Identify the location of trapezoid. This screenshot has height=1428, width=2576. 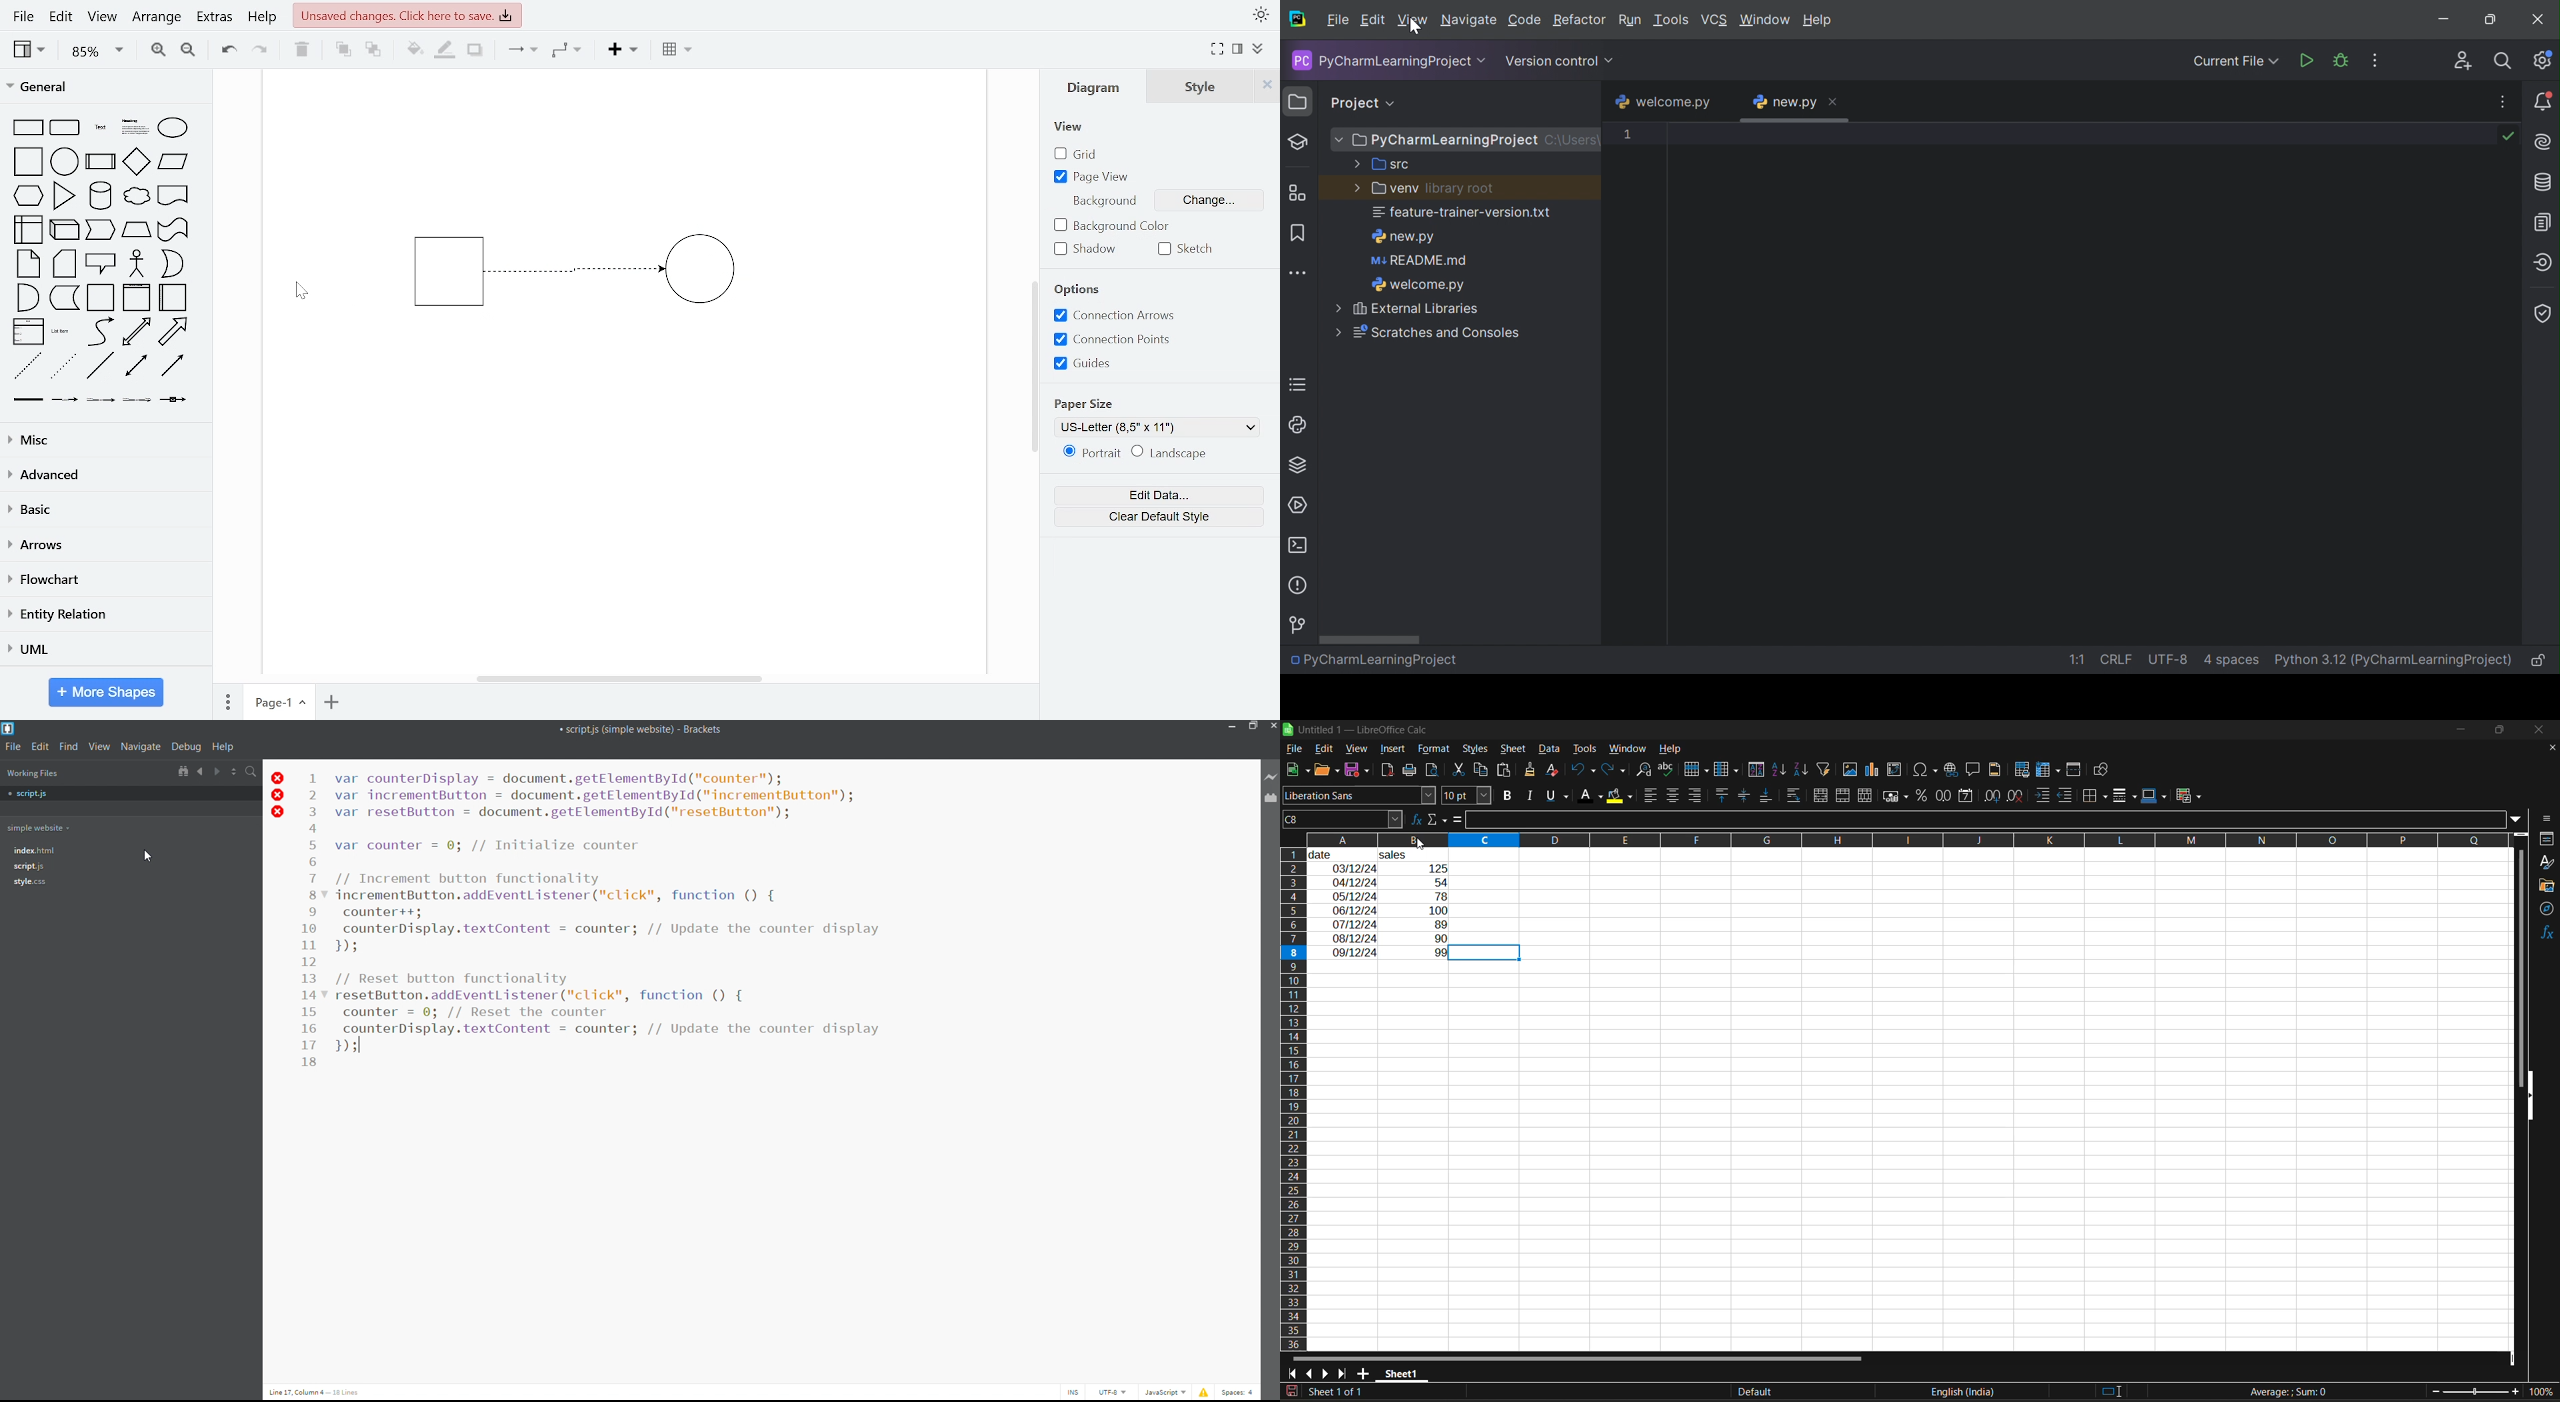
(136, 229).